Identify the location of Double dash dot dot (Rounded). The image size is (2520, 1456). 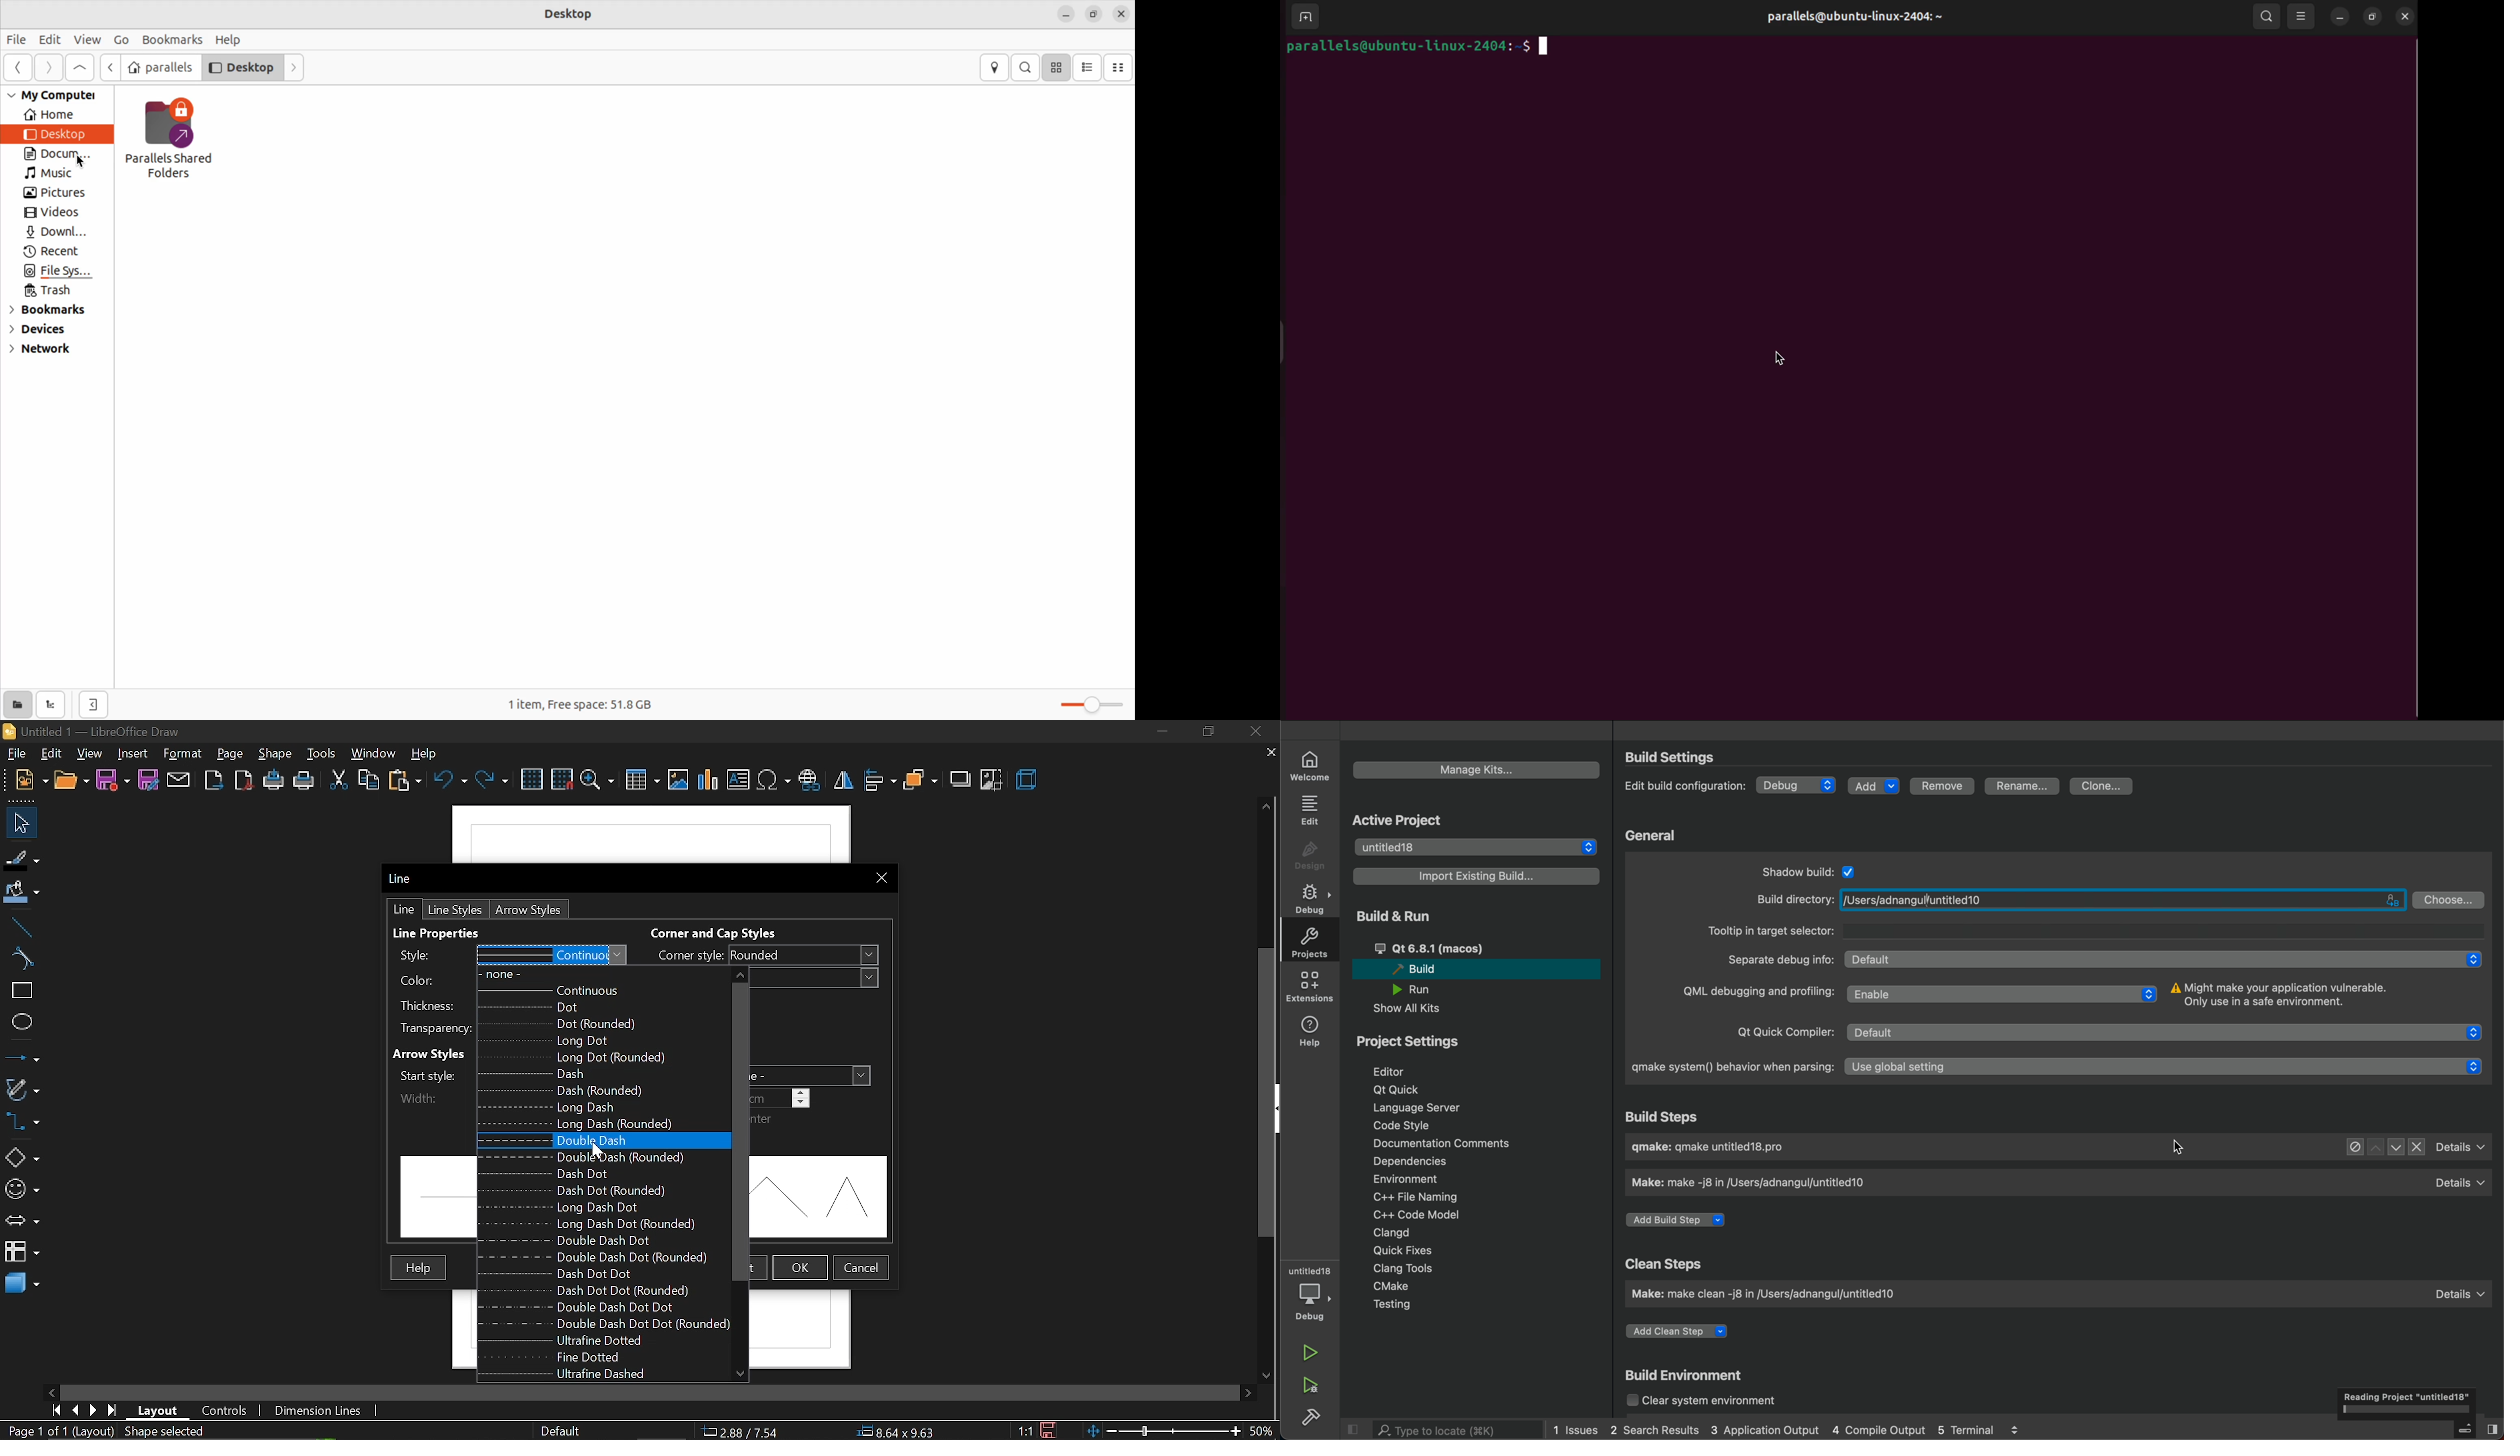
(610, 1323).